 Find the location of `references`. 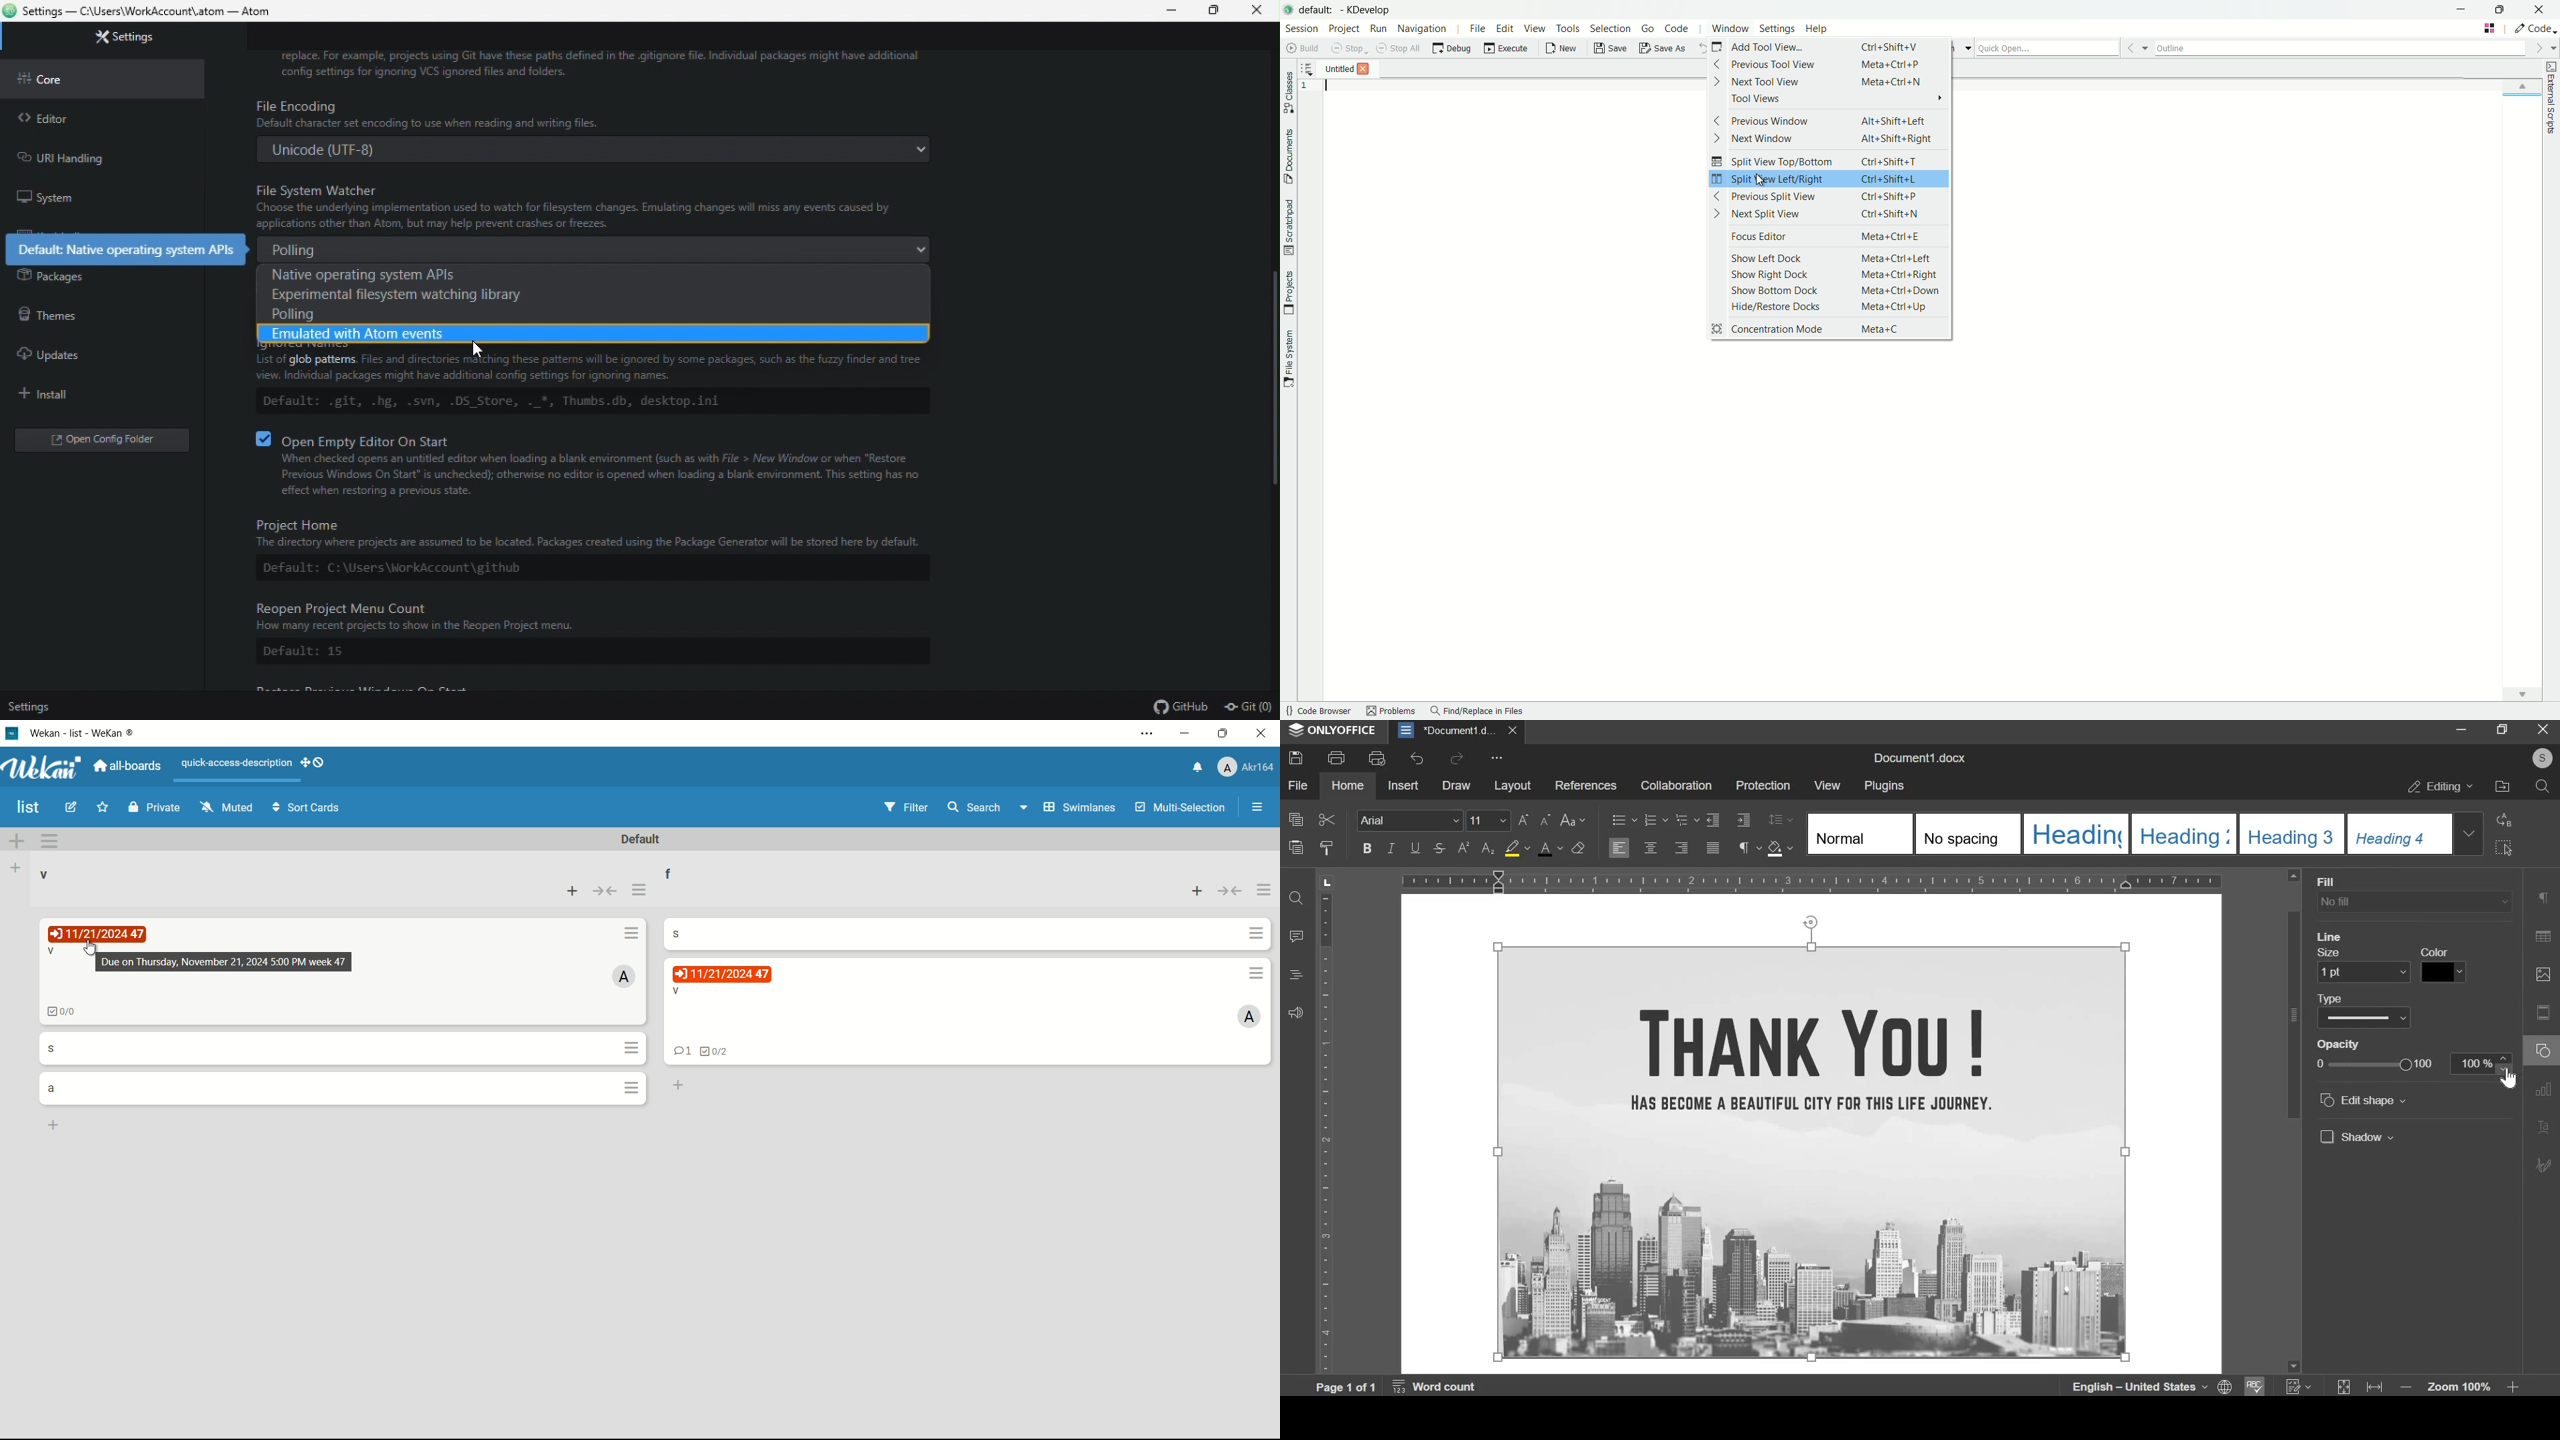

references is located at coordinates (1585, 785).